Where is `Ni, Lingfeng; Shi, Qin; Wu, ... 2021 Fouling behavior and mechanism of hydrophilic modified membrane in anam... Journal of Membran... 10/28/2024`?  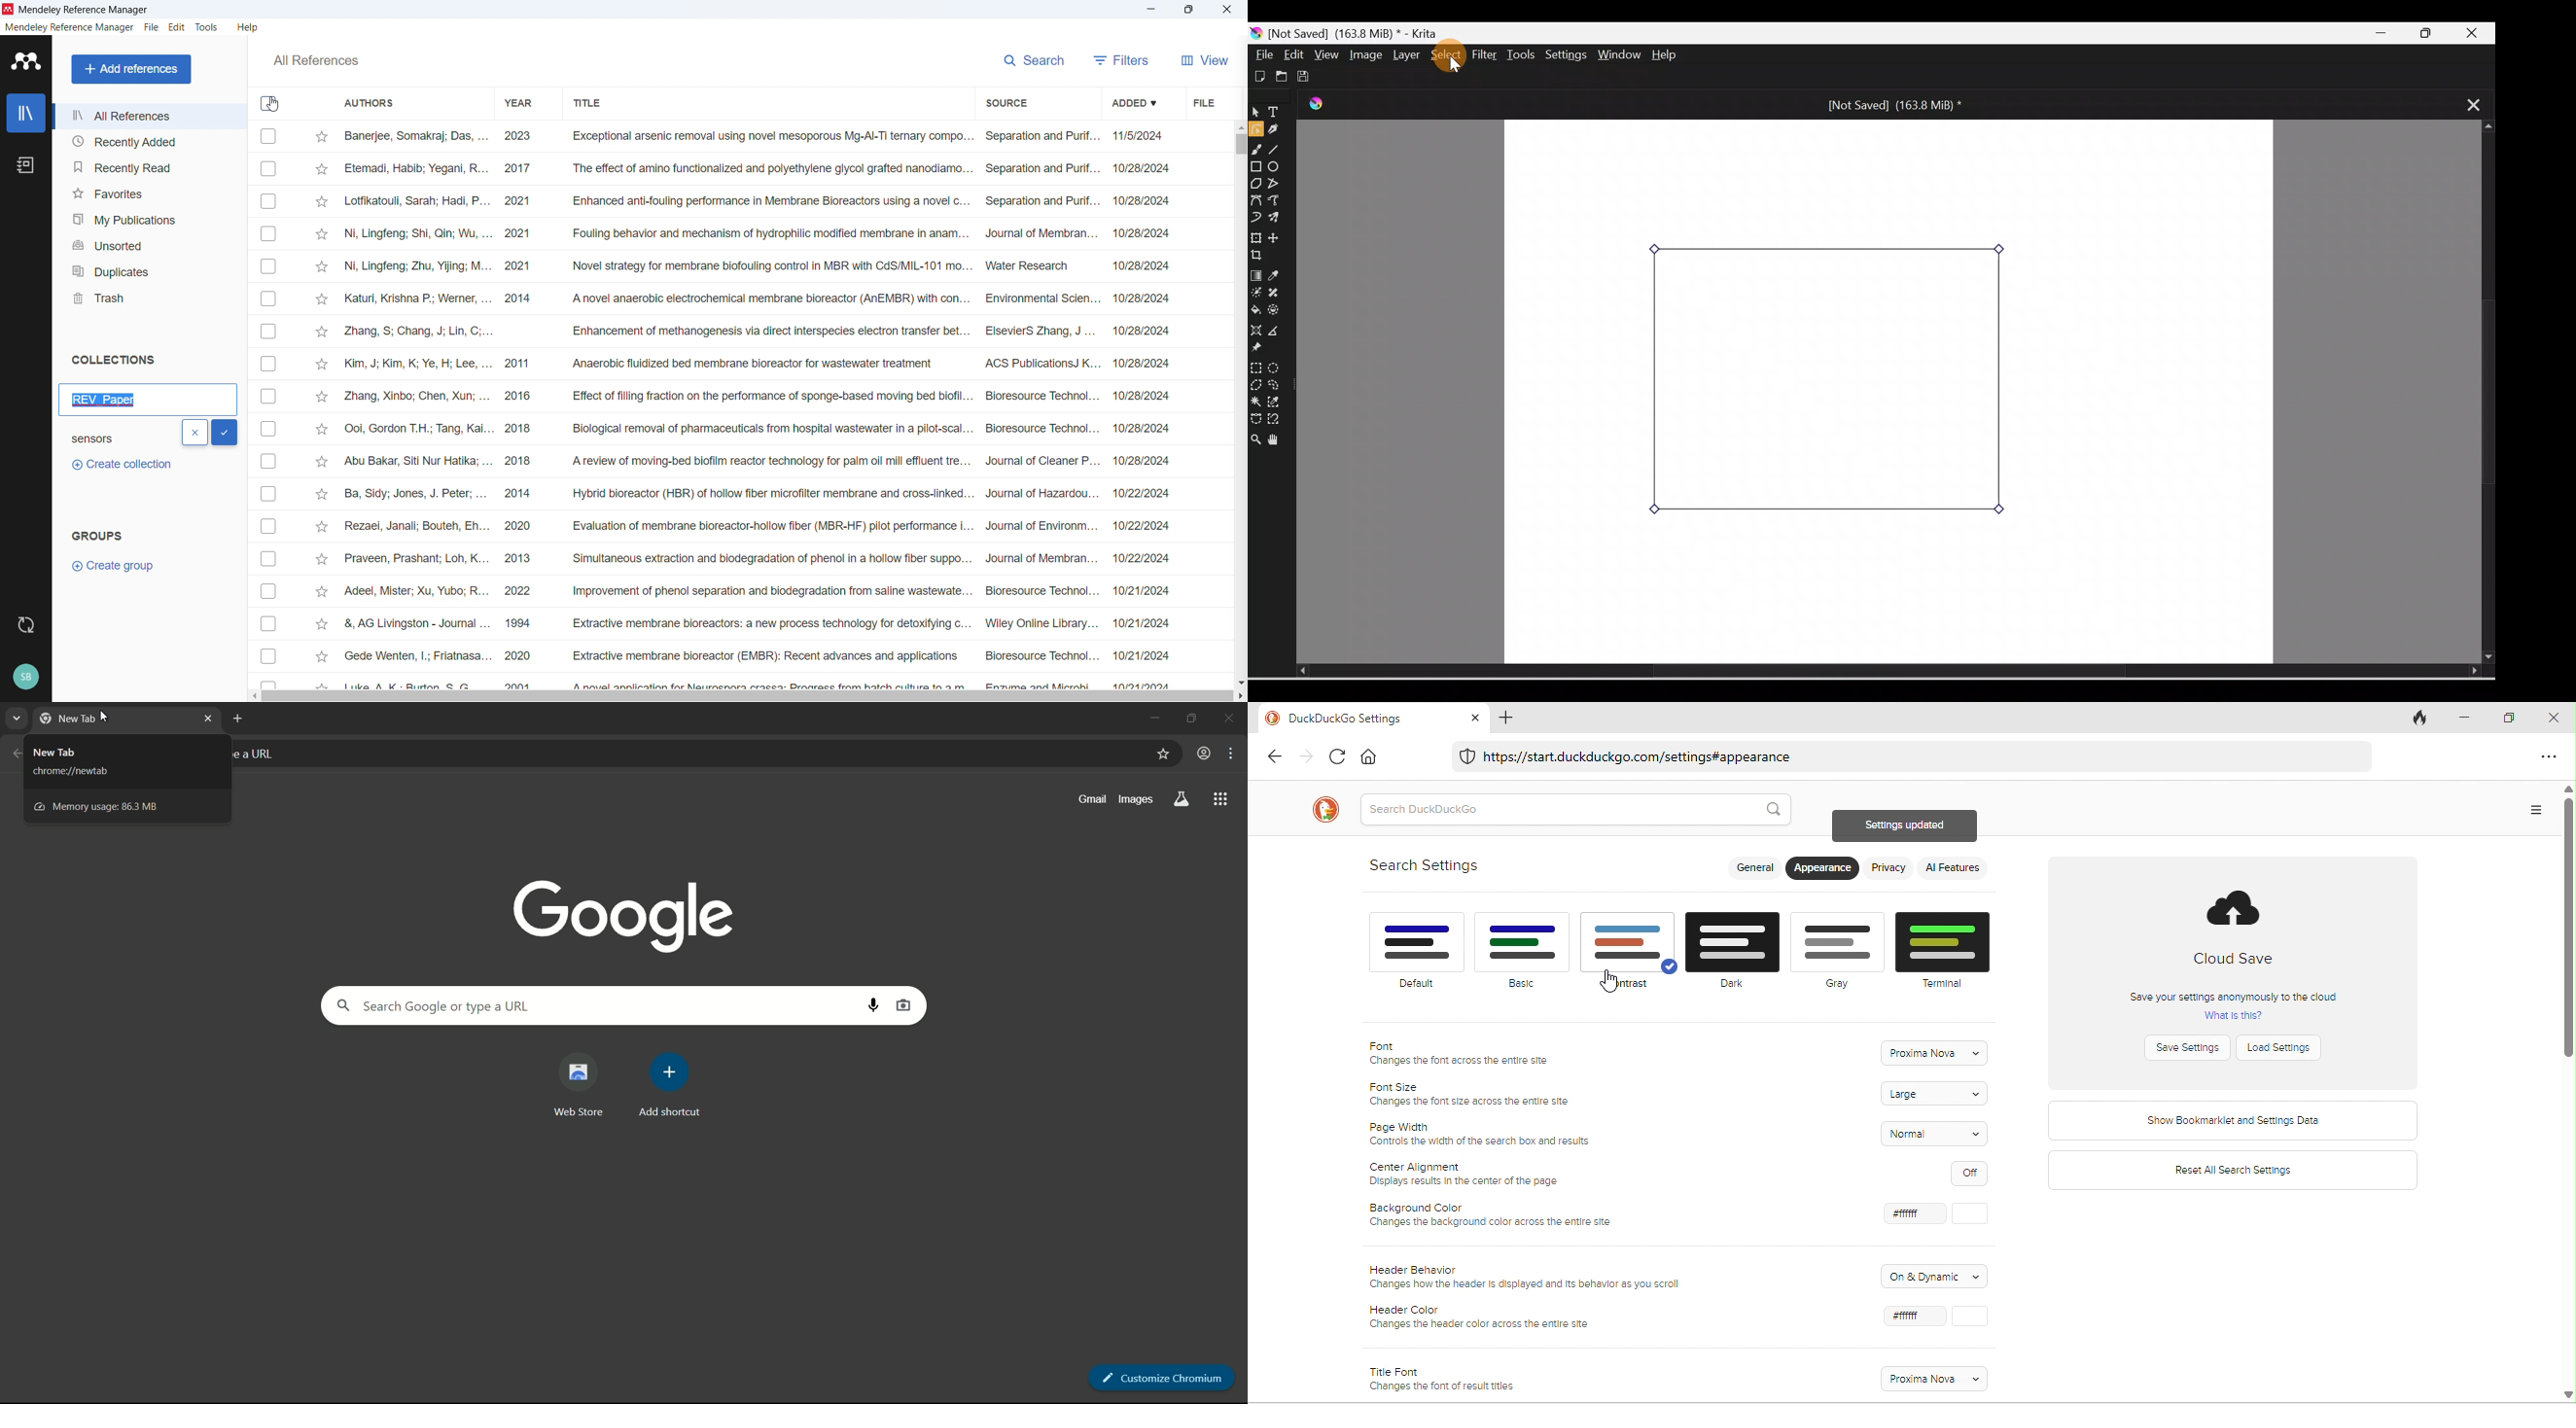
Ni, Lingfeng; Shi, Qin; Wu, ... 2021 Fouling behavior and mechanism of hydrophilic modified membrane in anam... Journal of Membran... 10/28/2024 is located at coordinates (759, 233).